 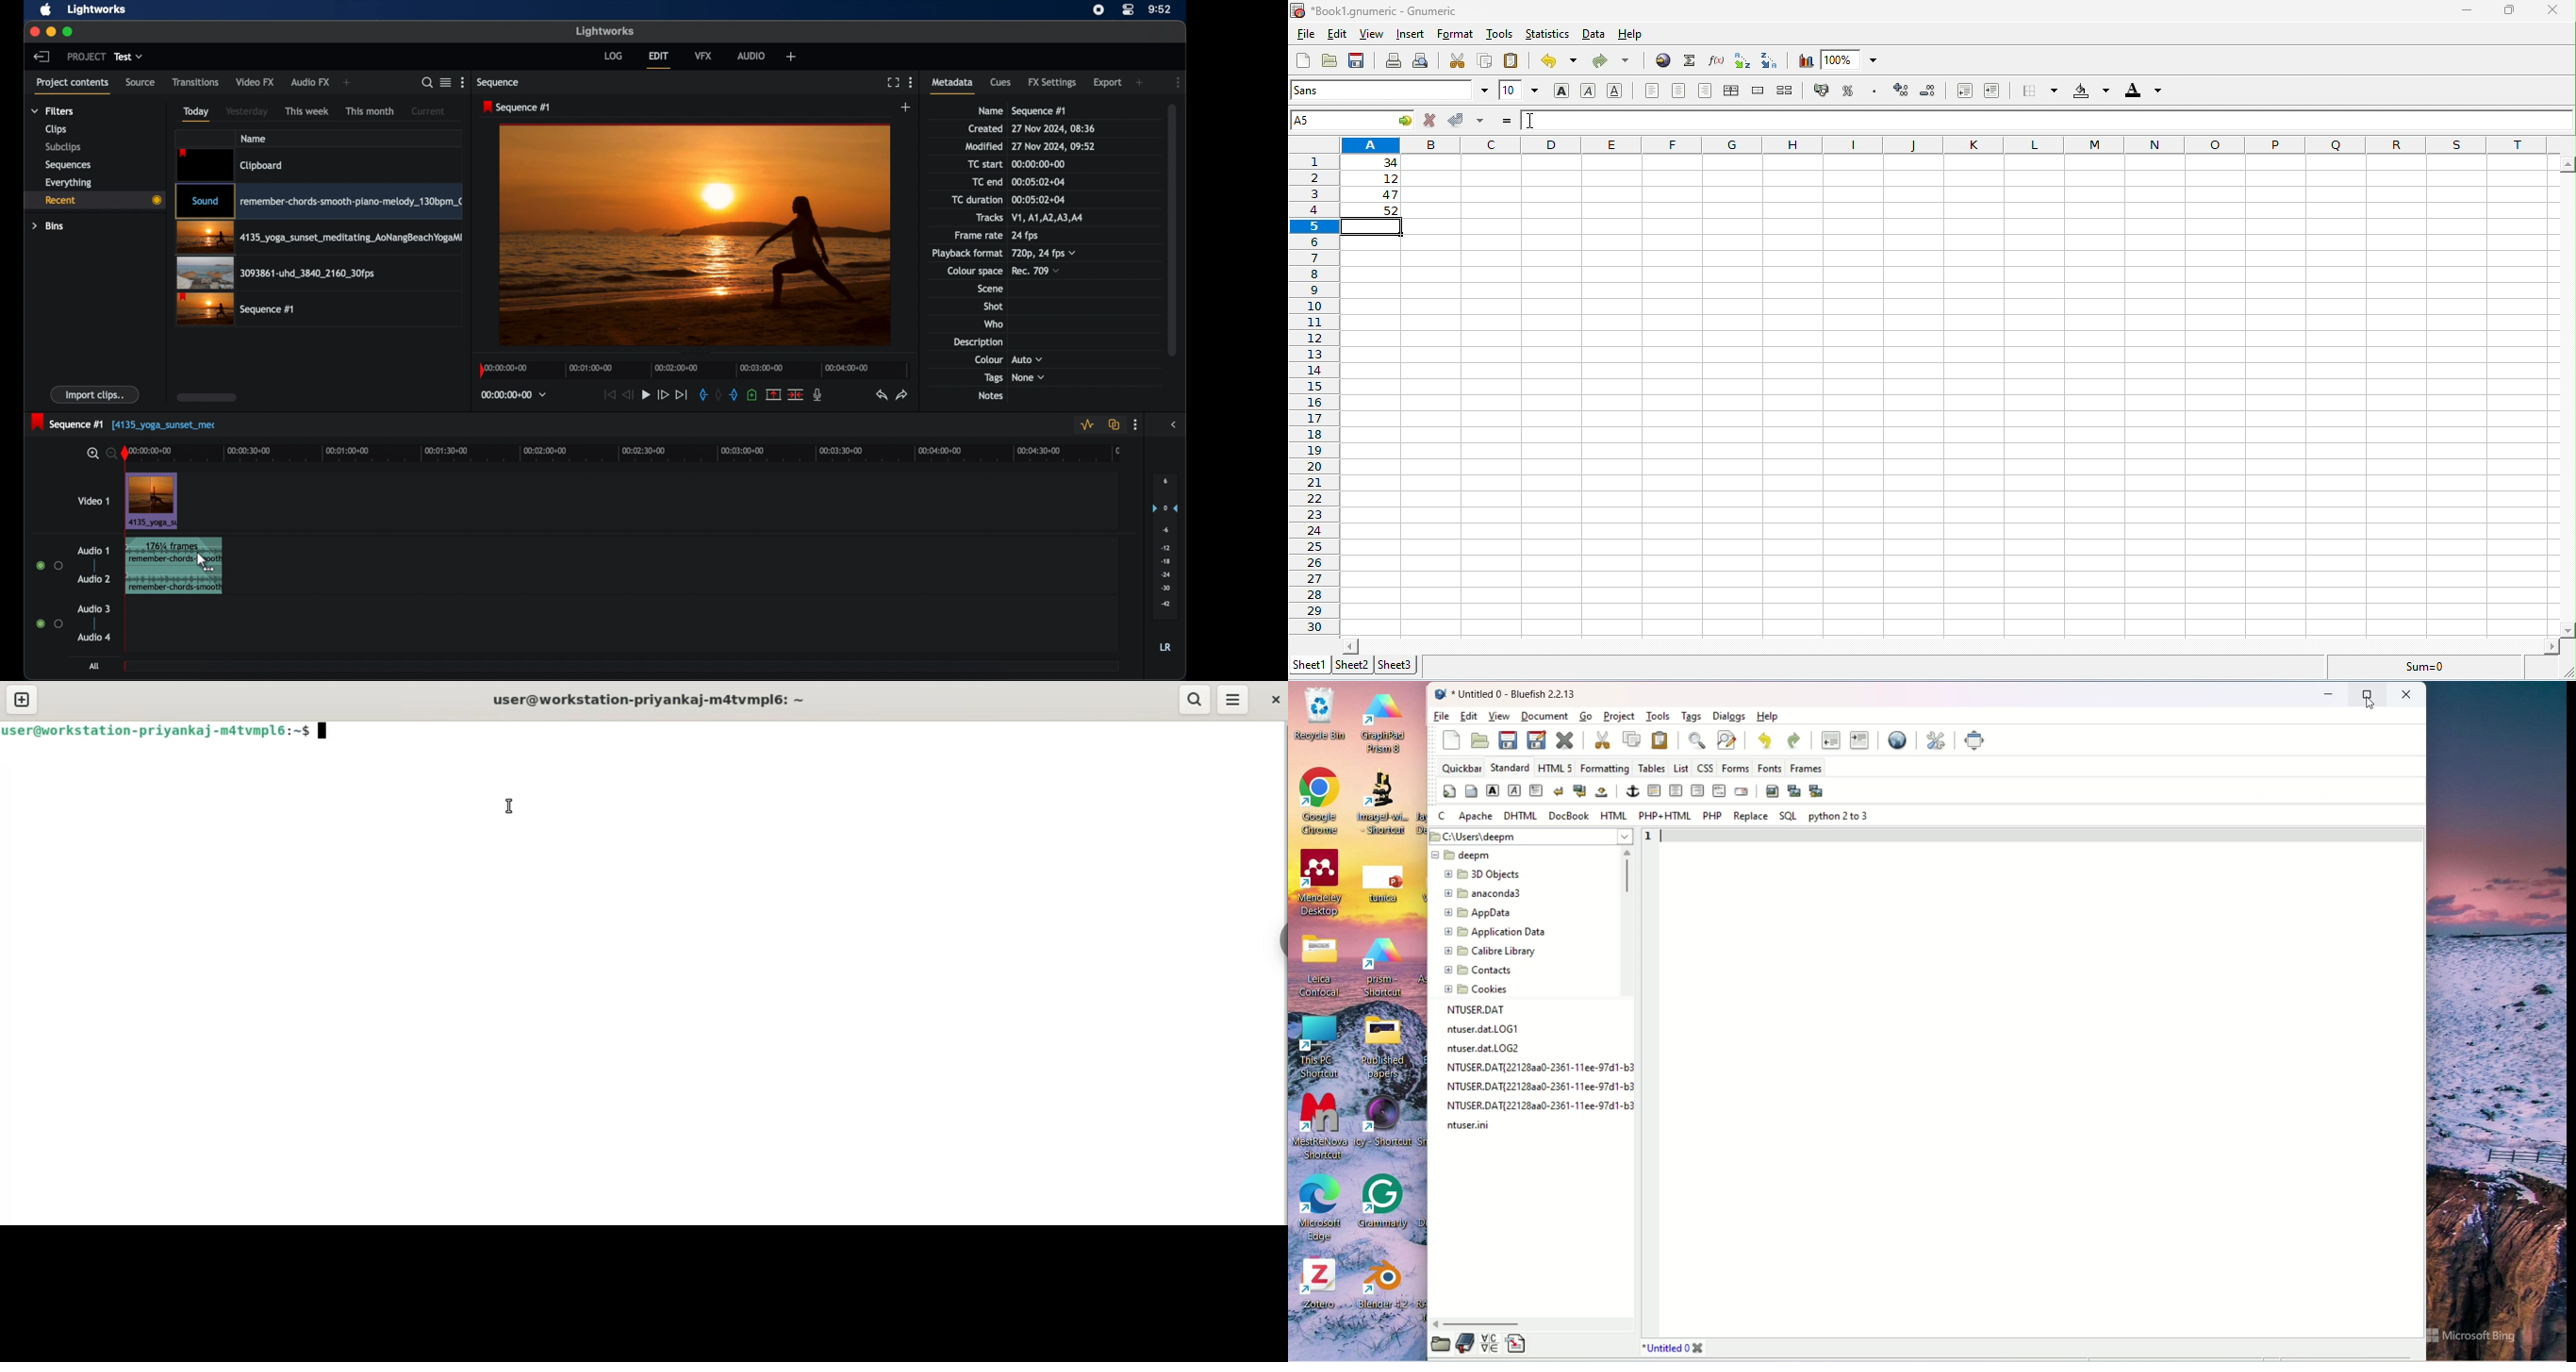 What do you see at coordinates (1373, 11) in the screenshot?
I see `title` at bounding box center [1373, 11].